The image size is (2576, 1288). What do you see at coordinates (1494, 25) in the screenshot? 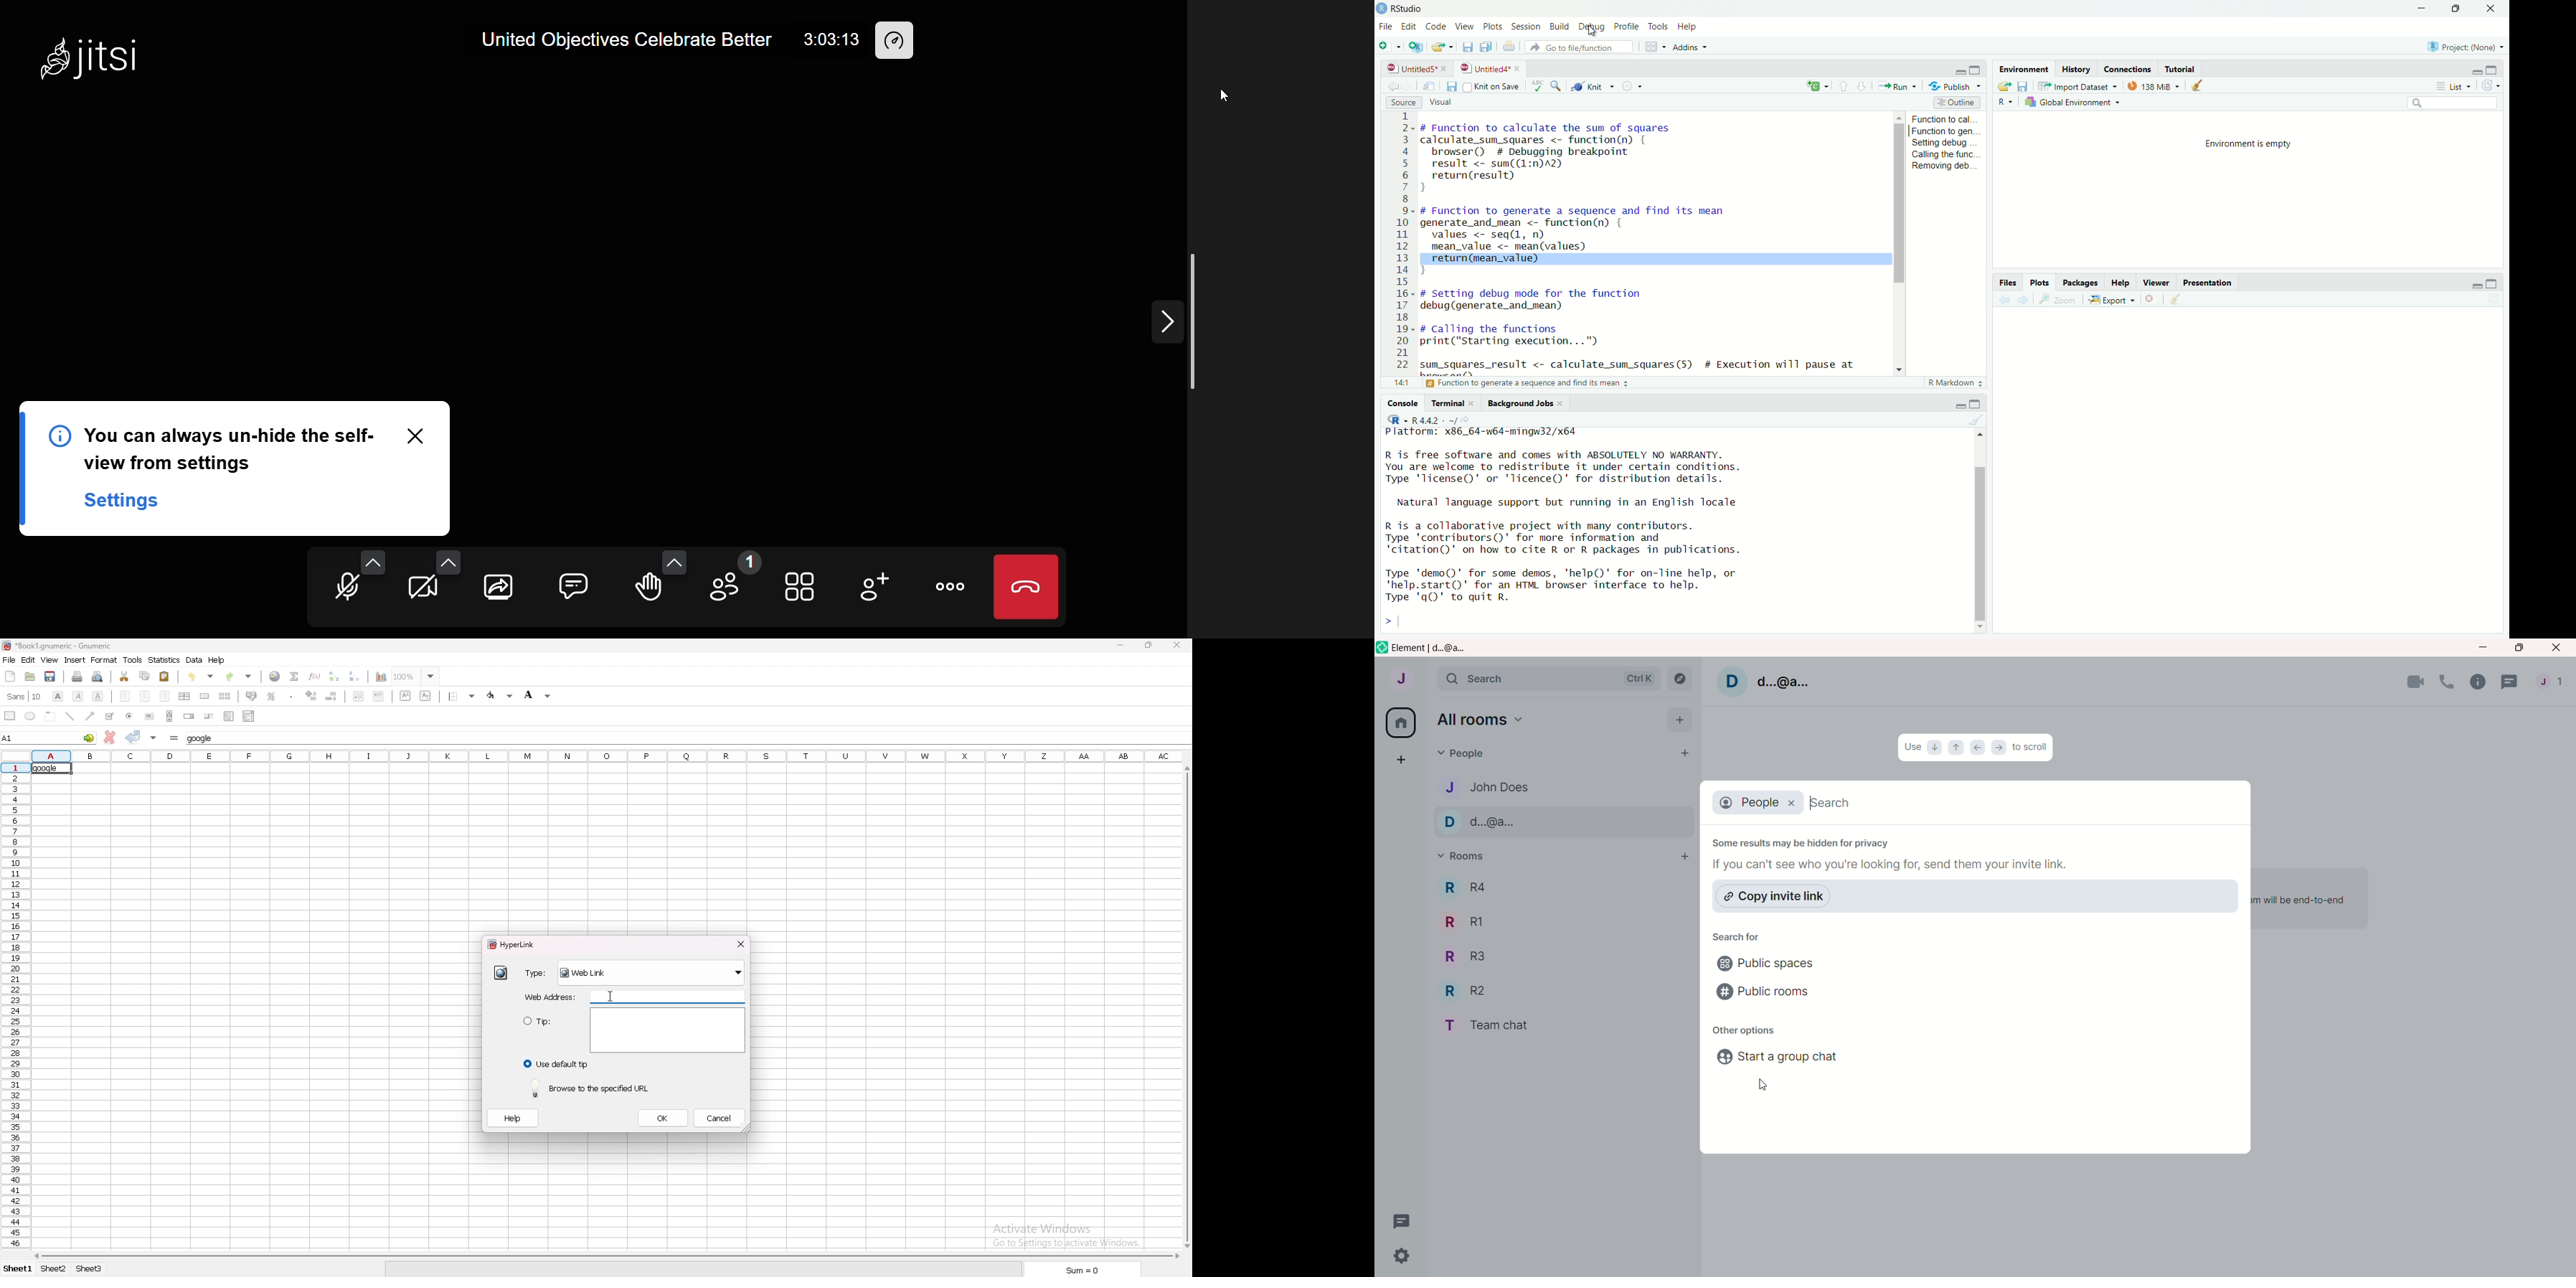
I see `plots` at bounding box center [1494, 25].